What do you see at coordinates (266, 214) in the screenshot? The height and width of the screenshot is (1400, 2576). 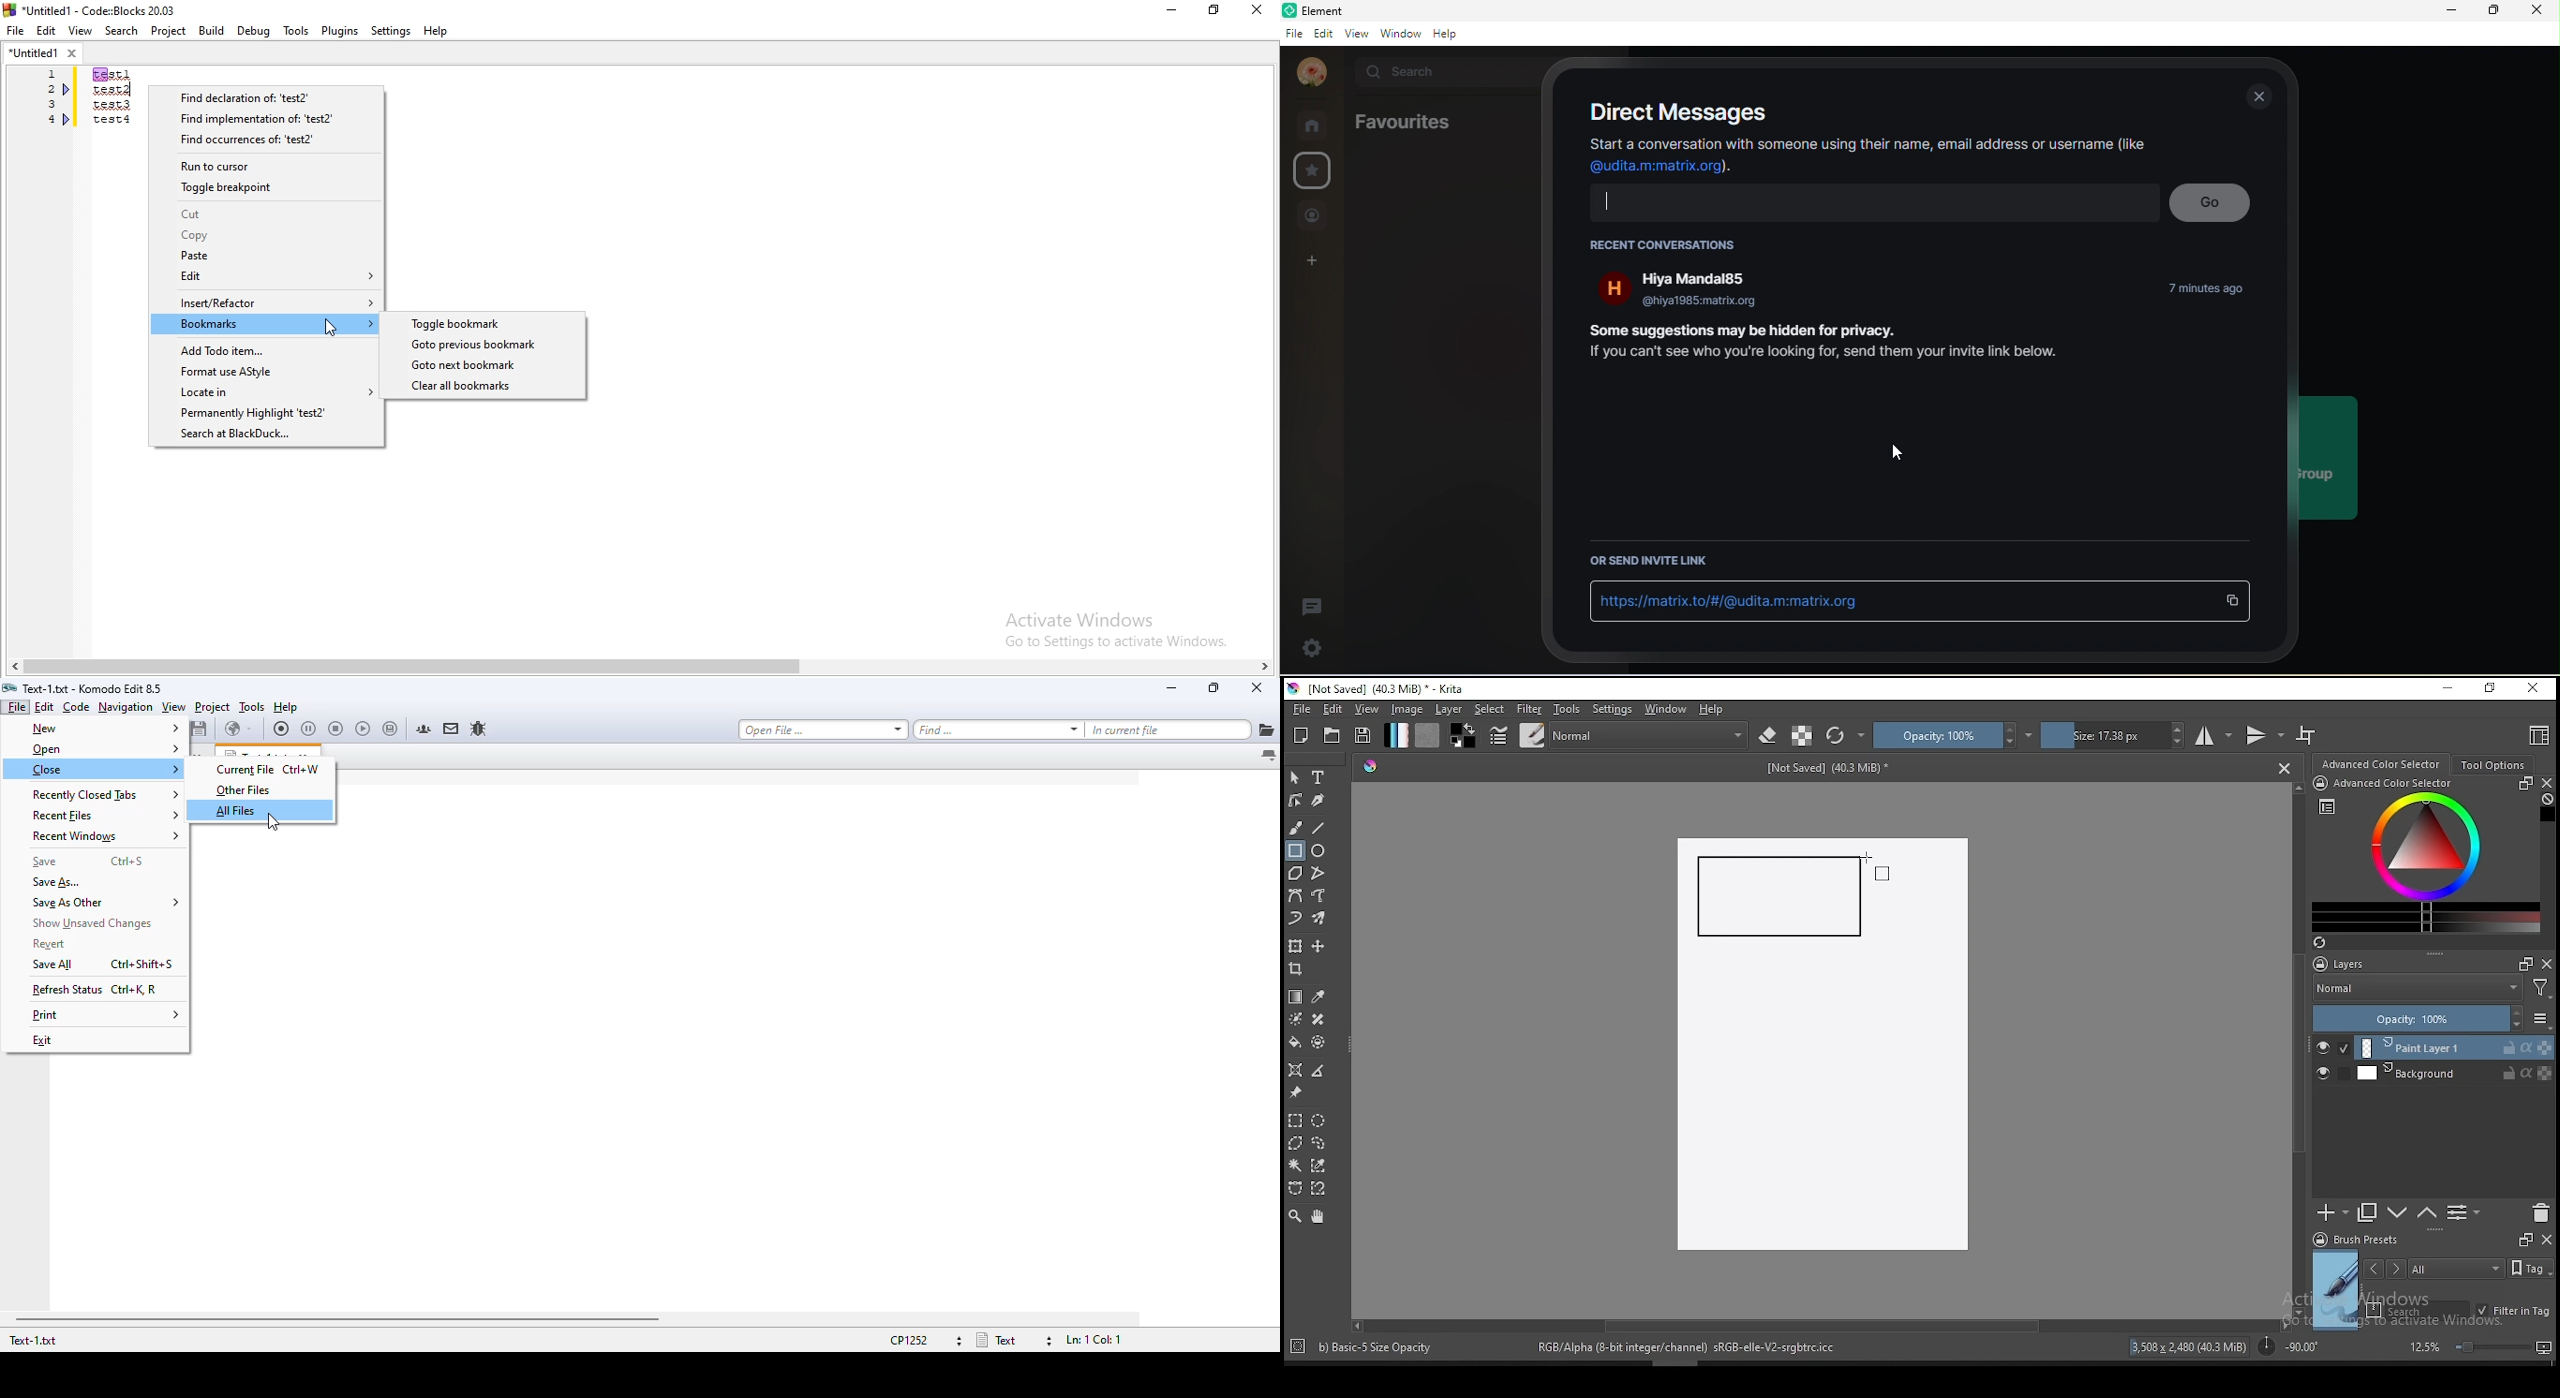 I see `Cut` at bounding box center [266, 214].